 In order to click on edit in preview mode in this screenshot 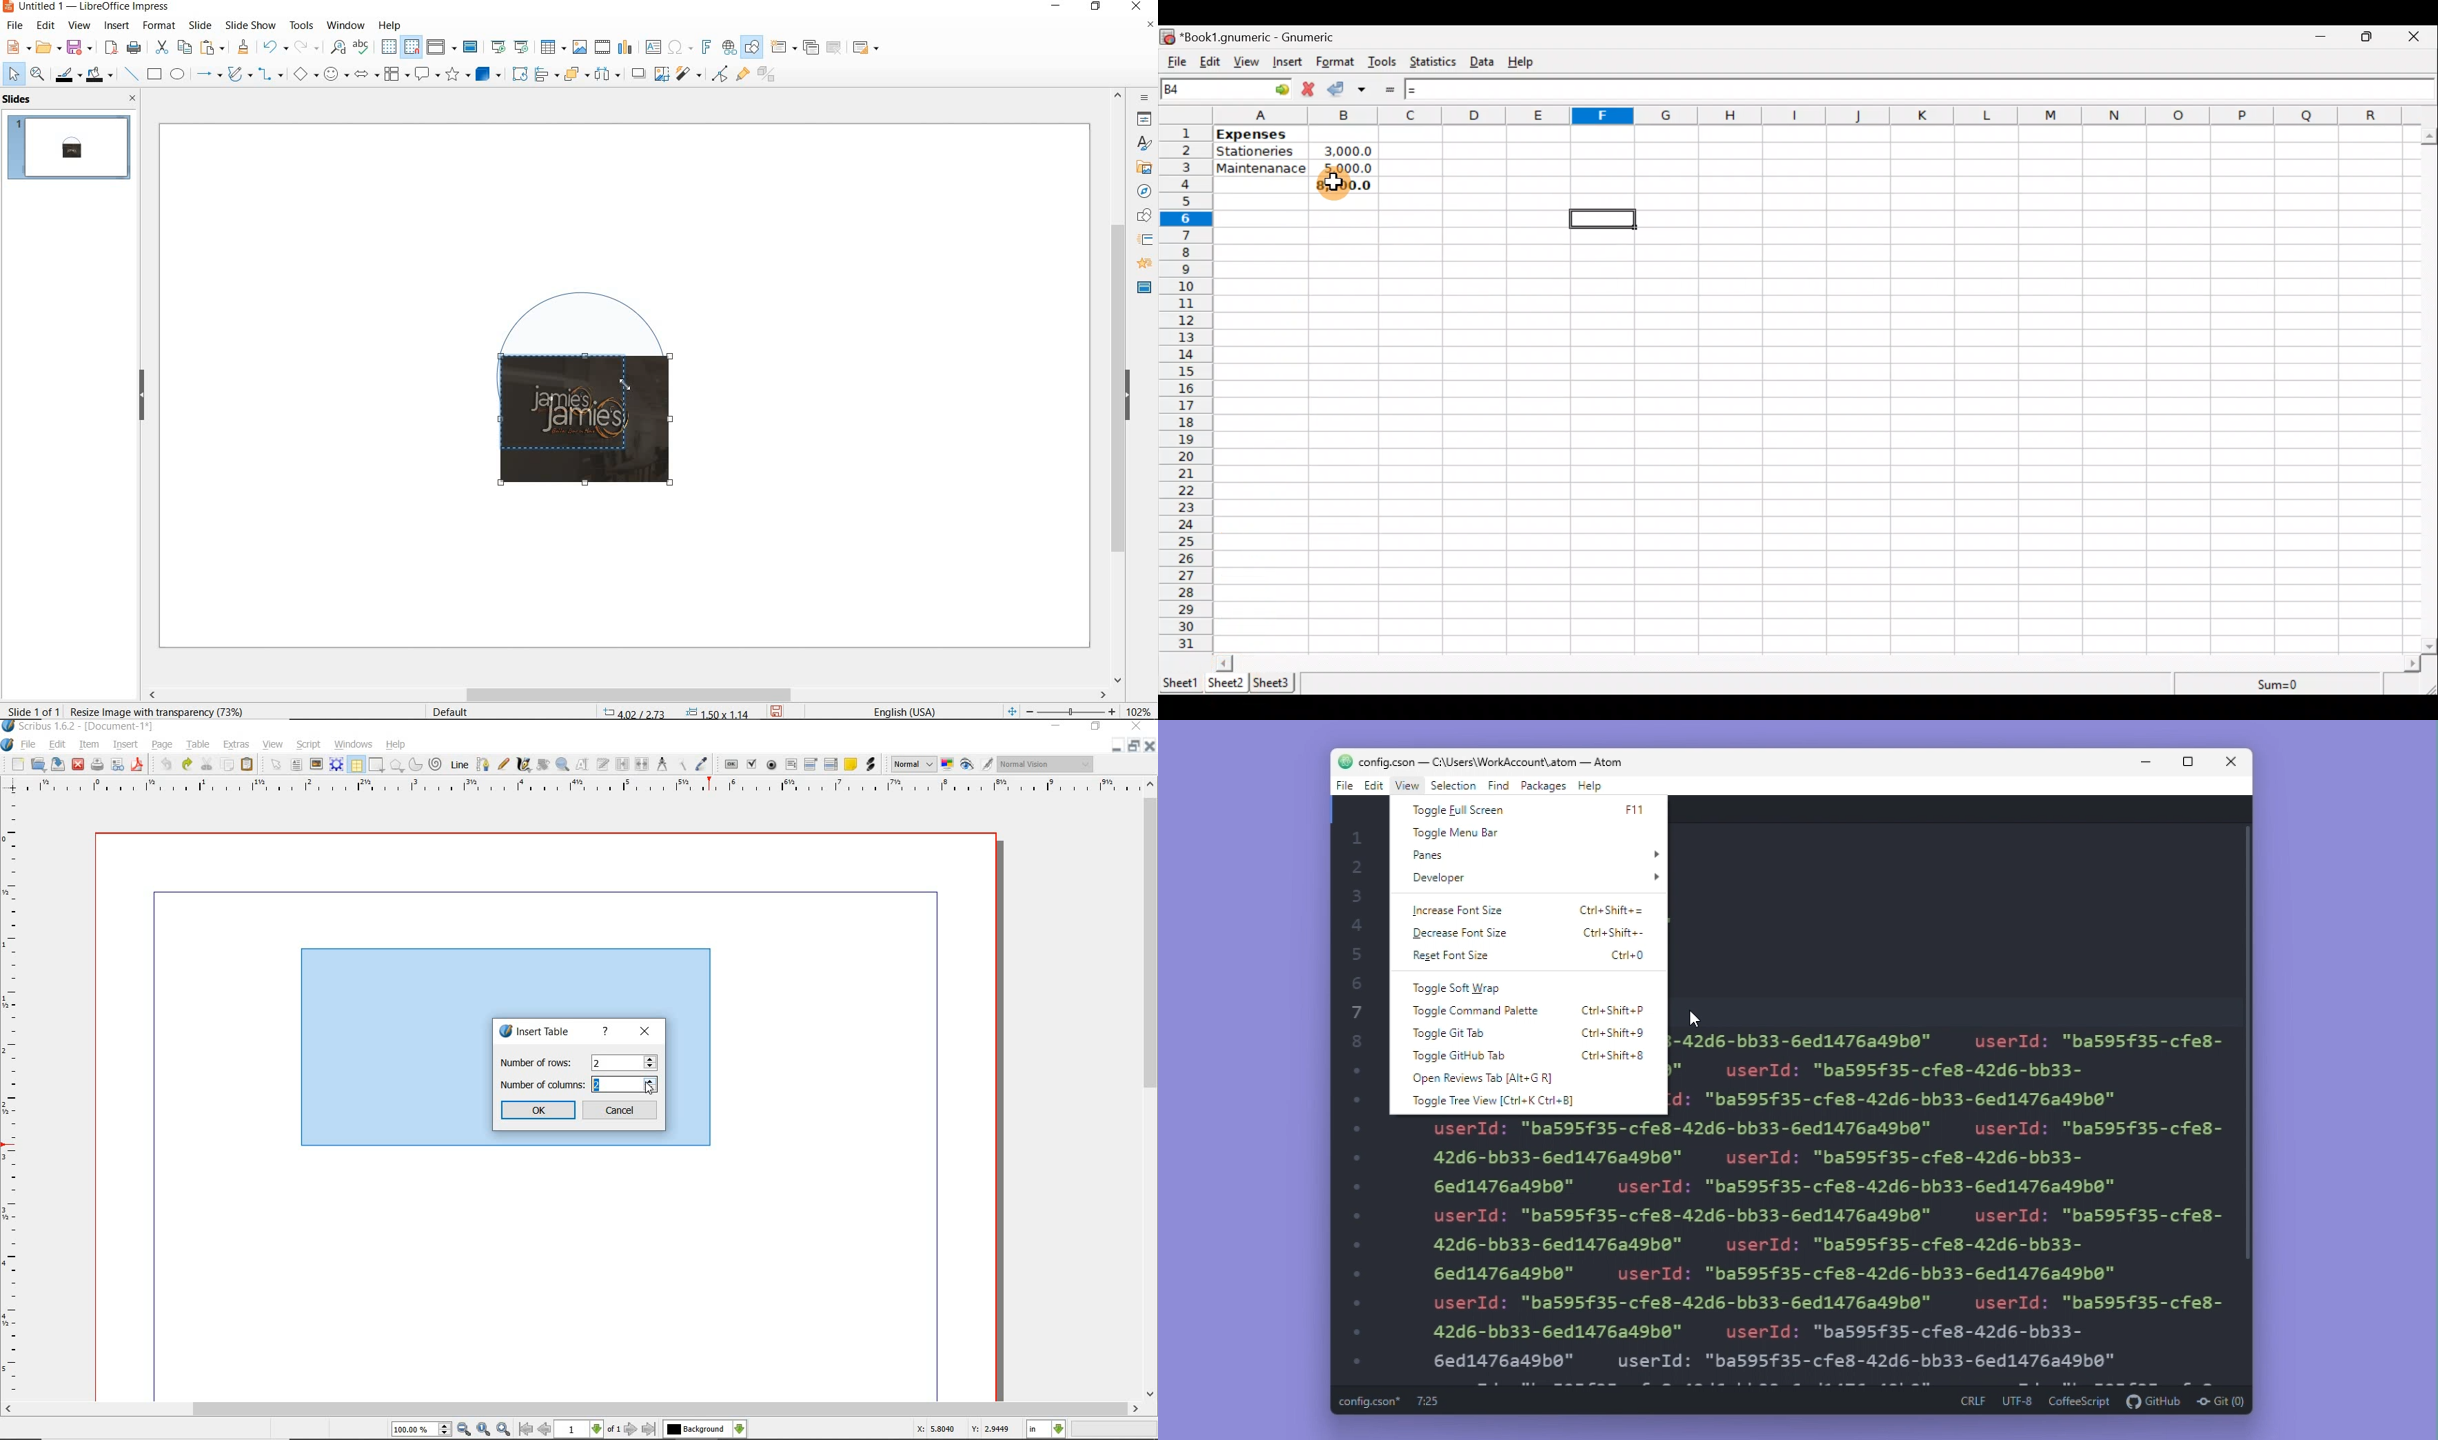, I will do `click(987, 765)`.